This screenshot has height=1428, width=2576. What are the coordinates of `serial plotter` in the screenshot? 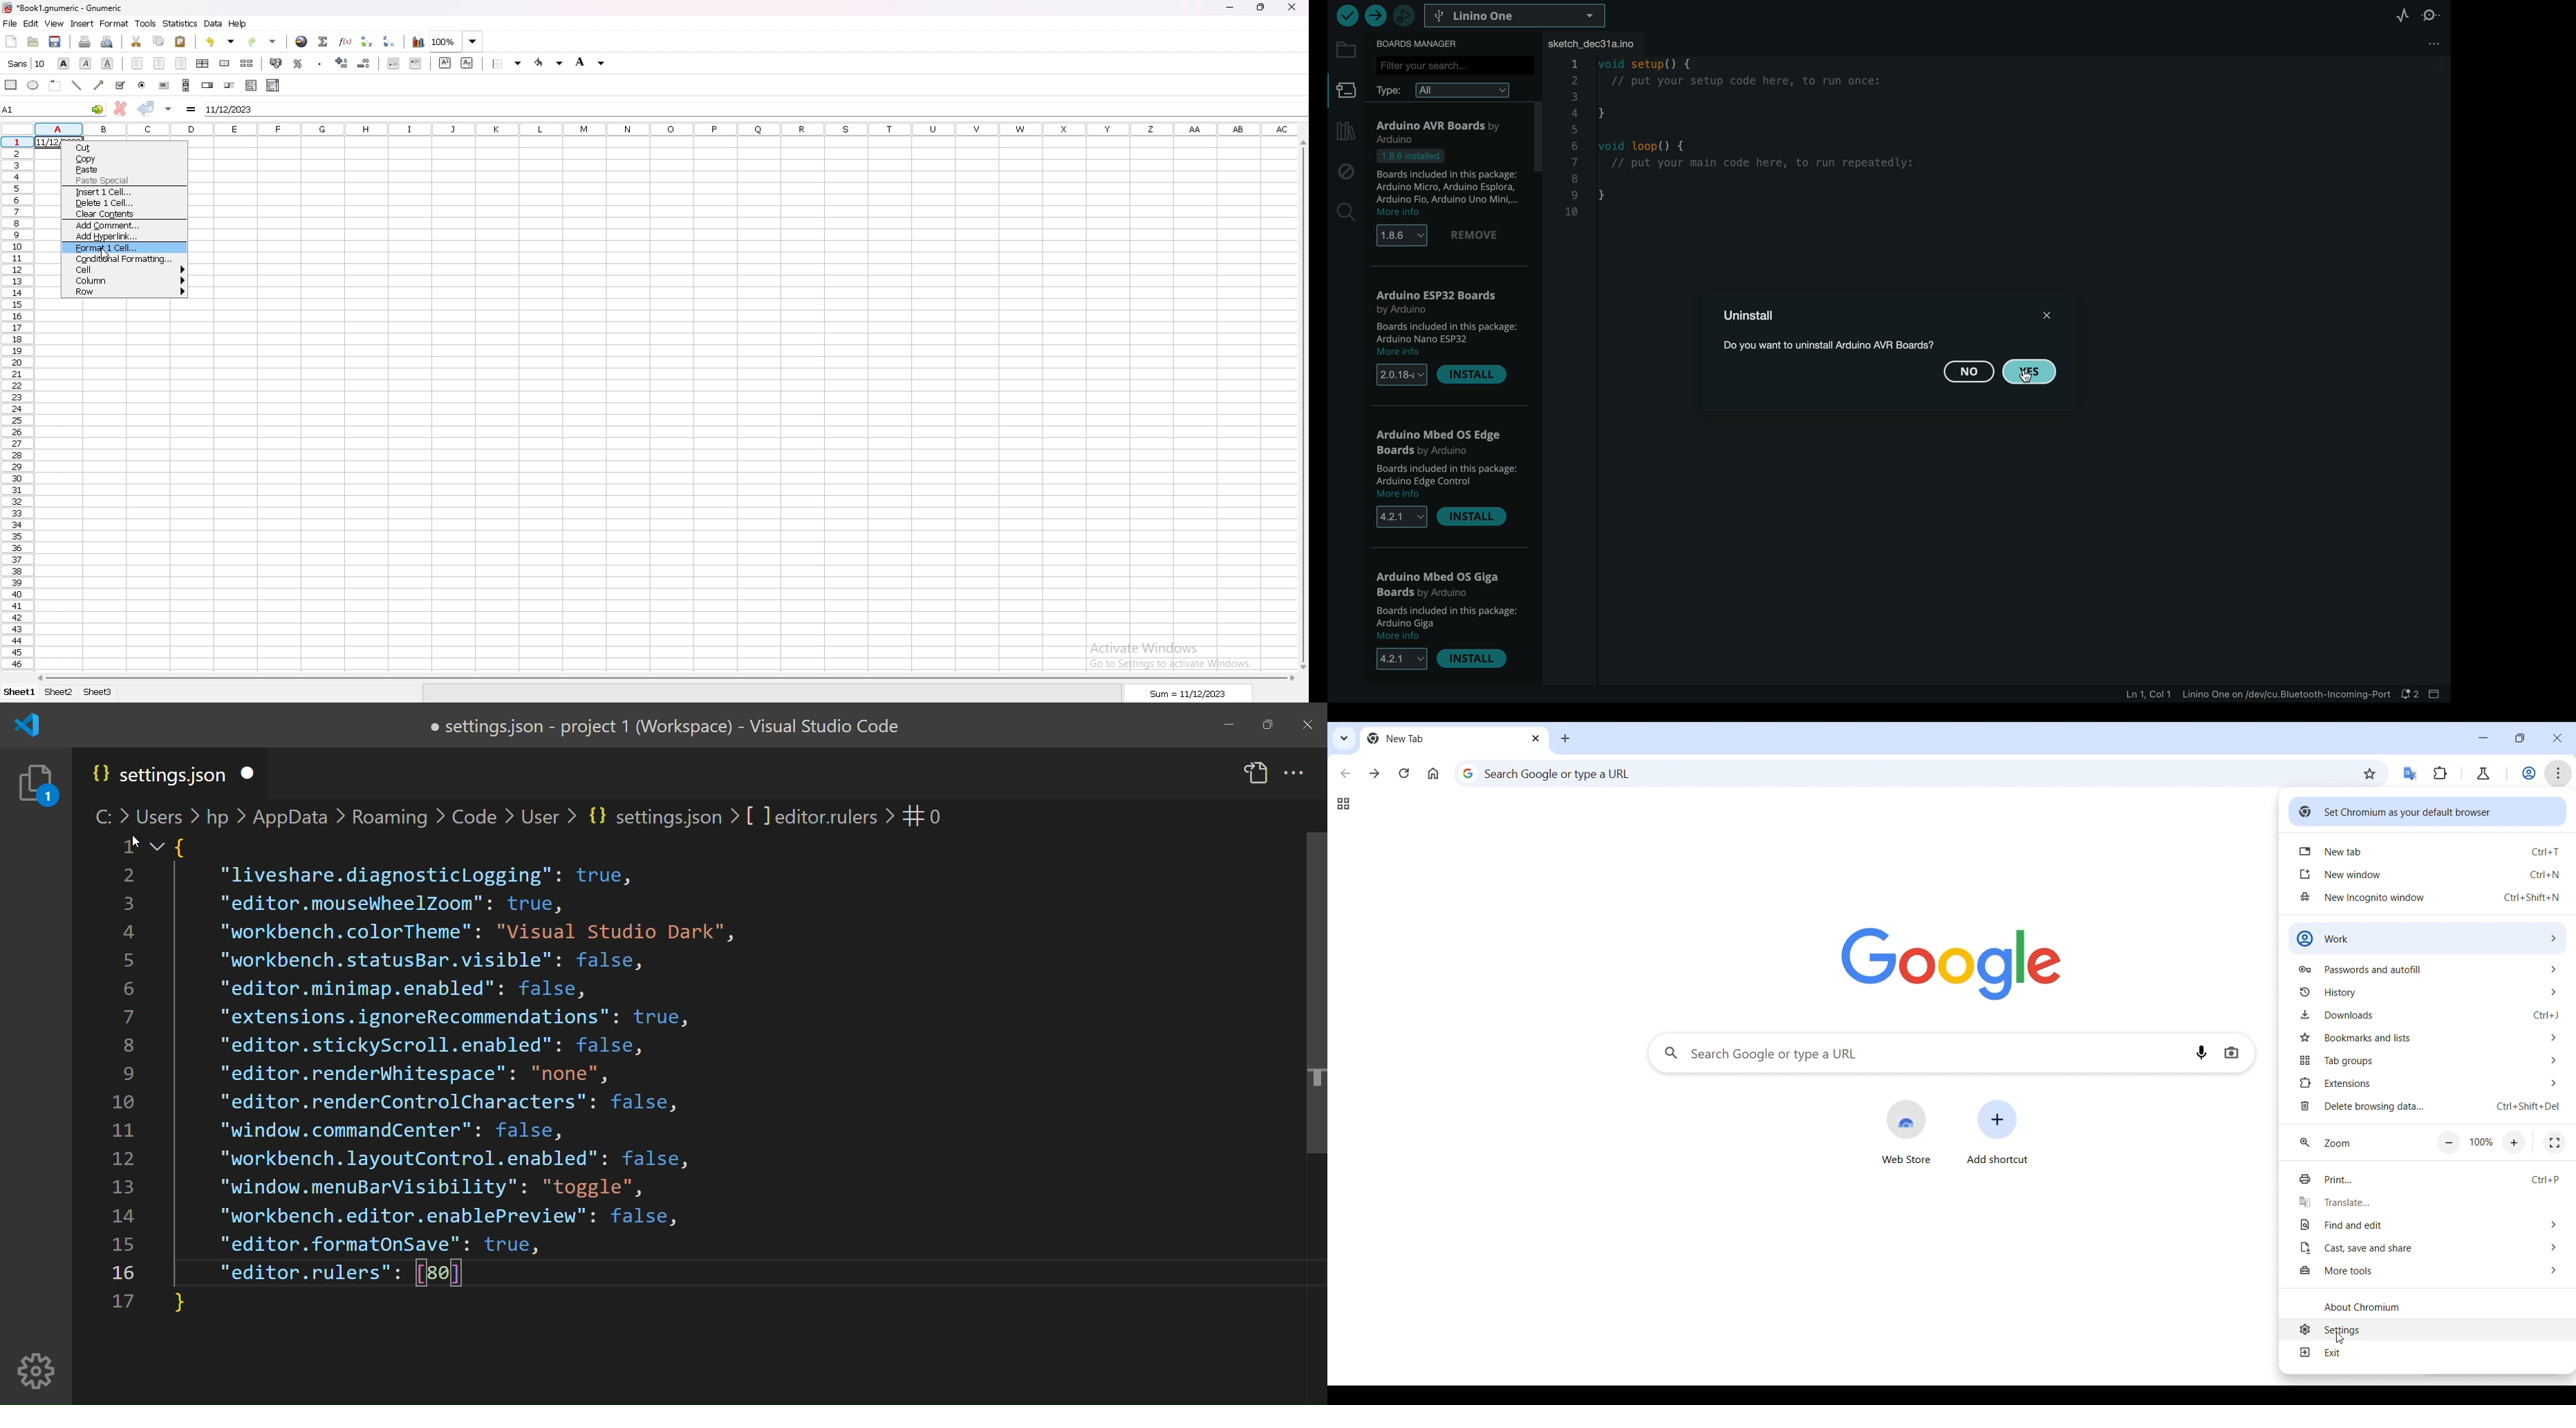 It's located at (2402, 16).